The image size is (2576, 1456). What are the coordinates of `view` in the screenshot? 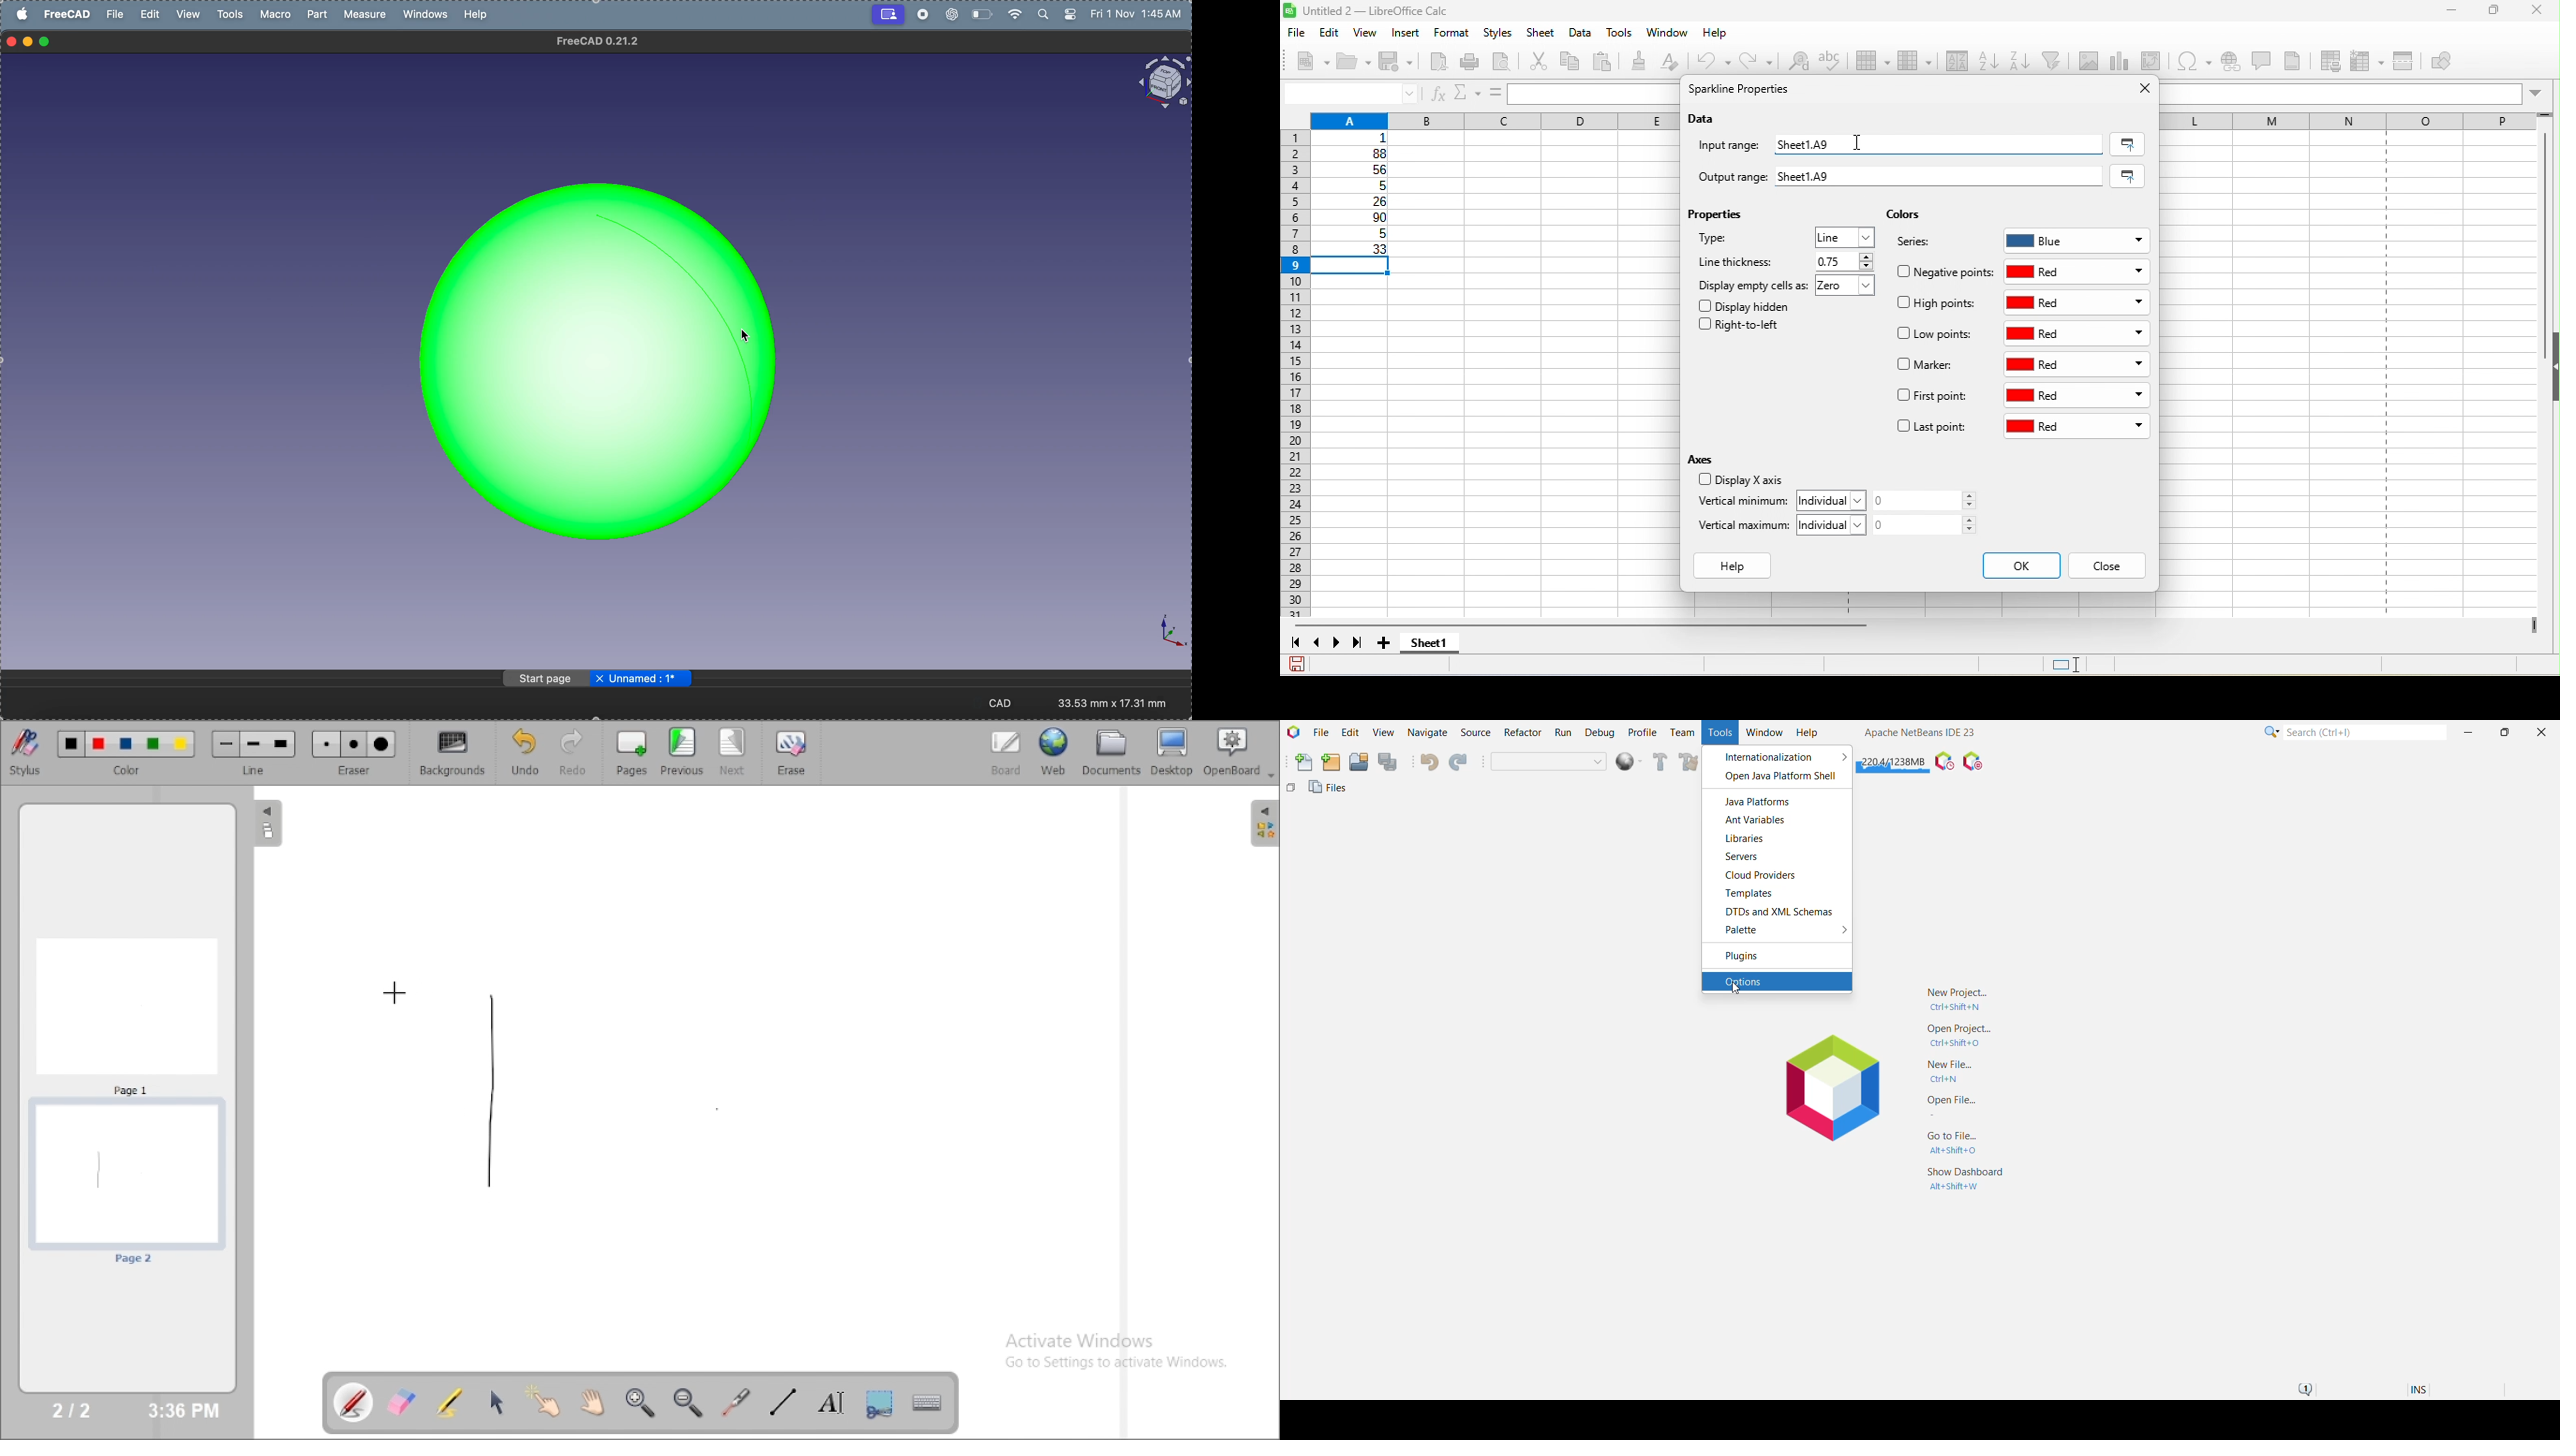 It's located at (1370, 33).